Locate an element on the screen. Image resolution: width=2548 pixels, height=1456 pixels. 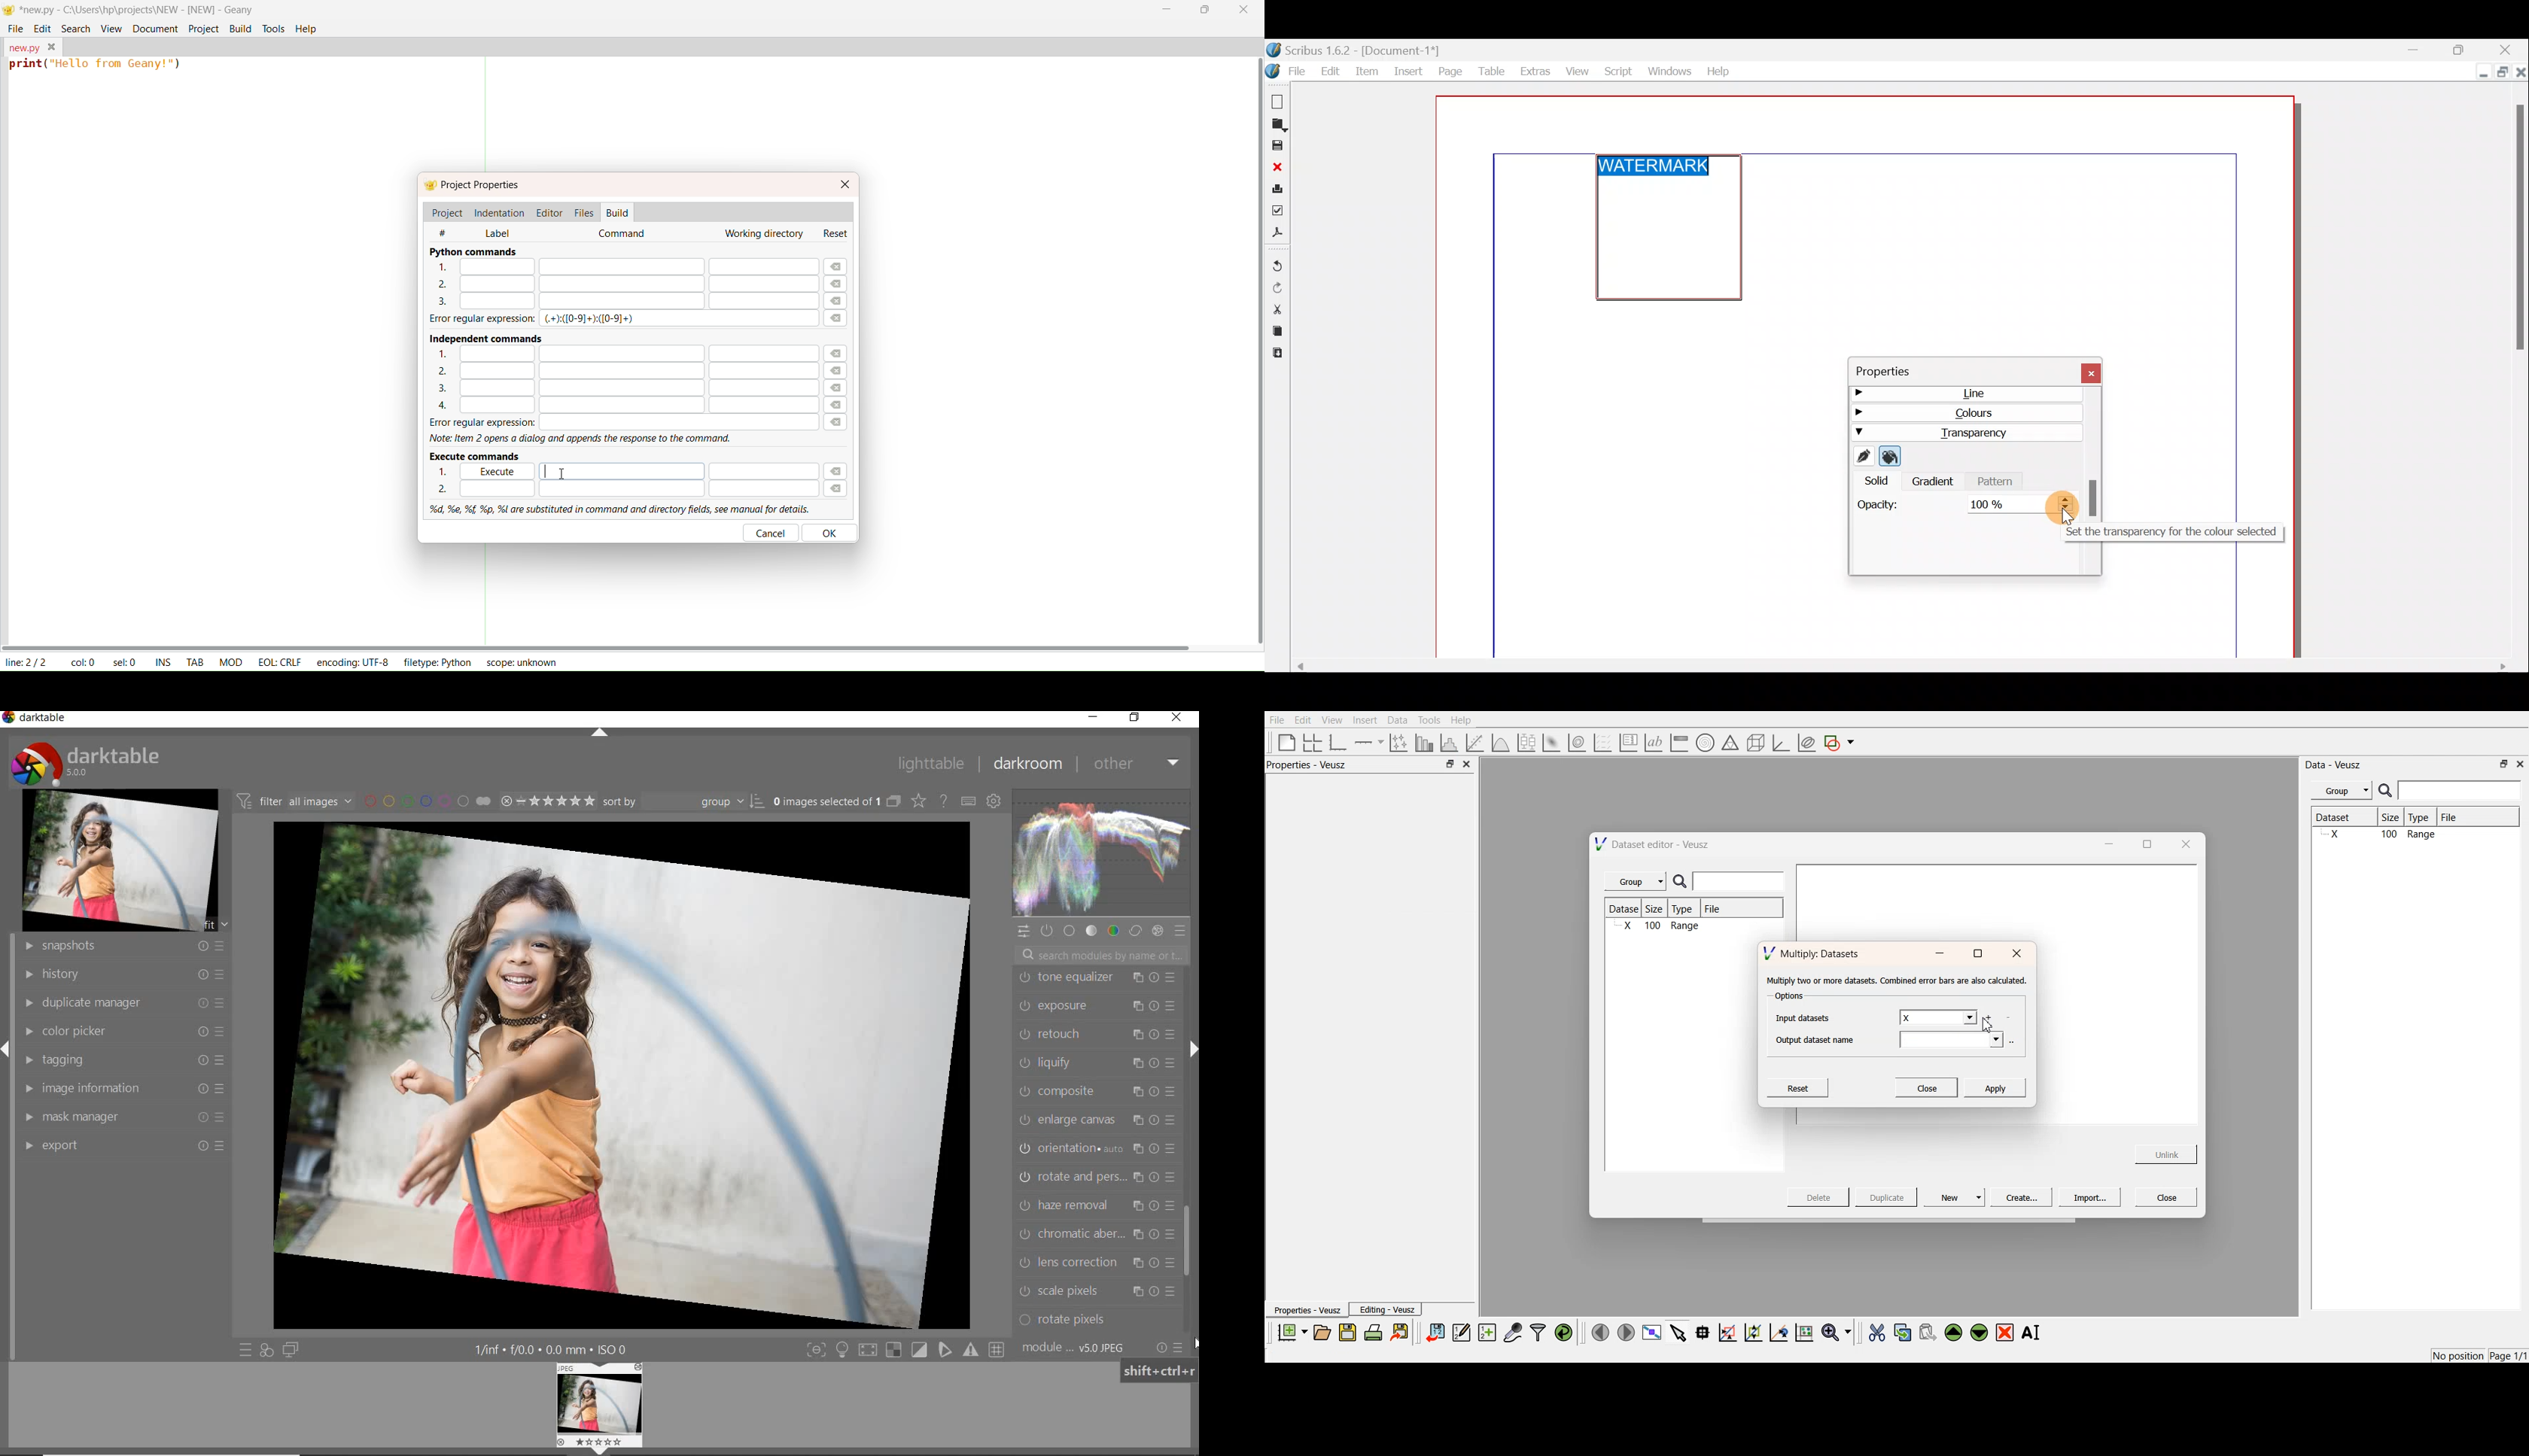
capture data points is located at coordinates (1513, 1333).